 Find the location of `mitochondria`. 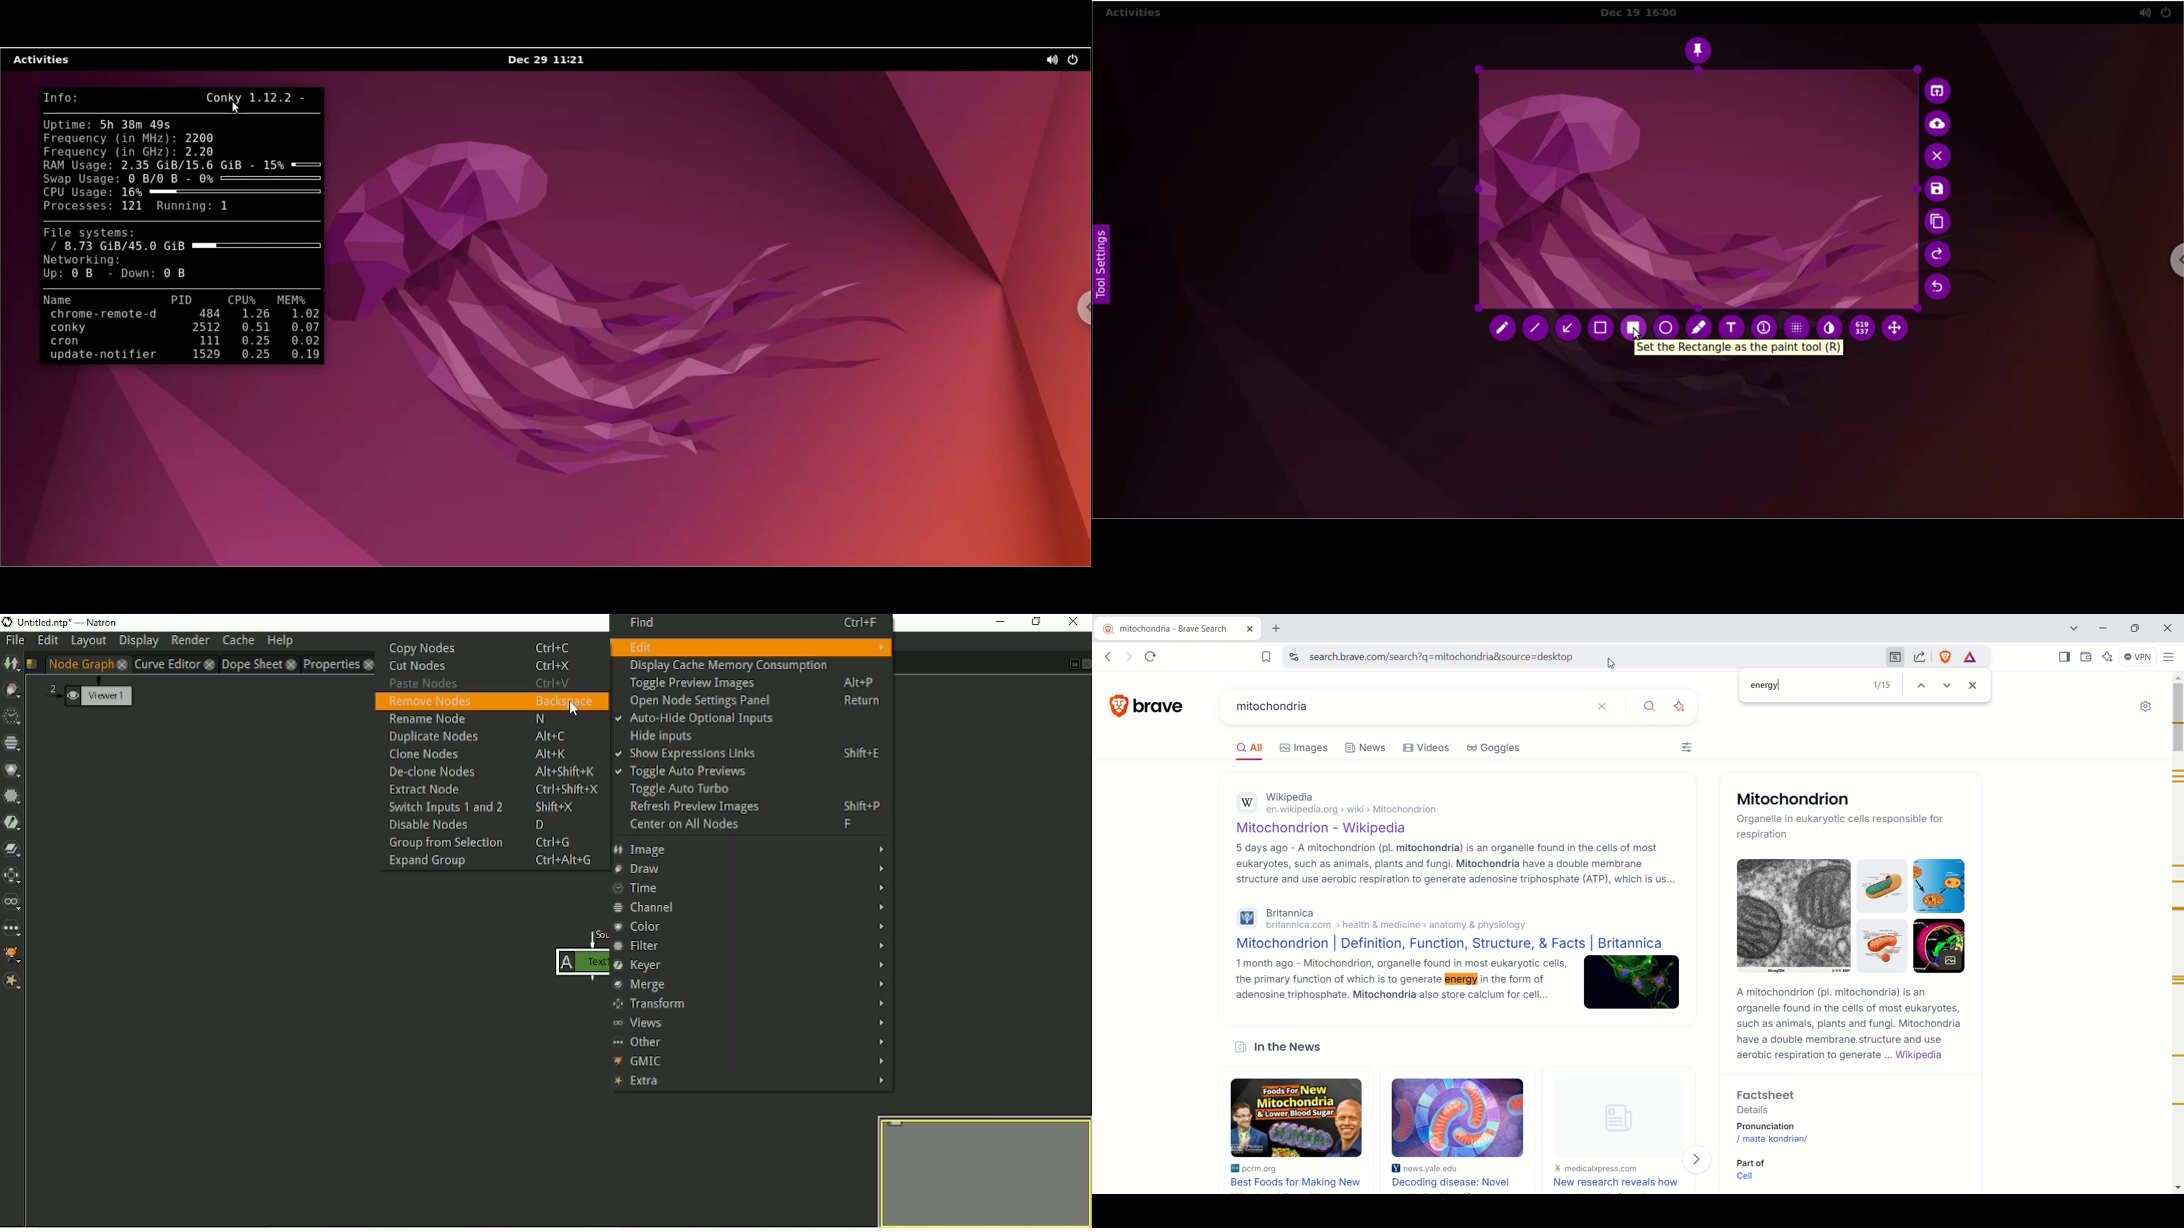

mitochondria is located at coordinates (1405, 706).